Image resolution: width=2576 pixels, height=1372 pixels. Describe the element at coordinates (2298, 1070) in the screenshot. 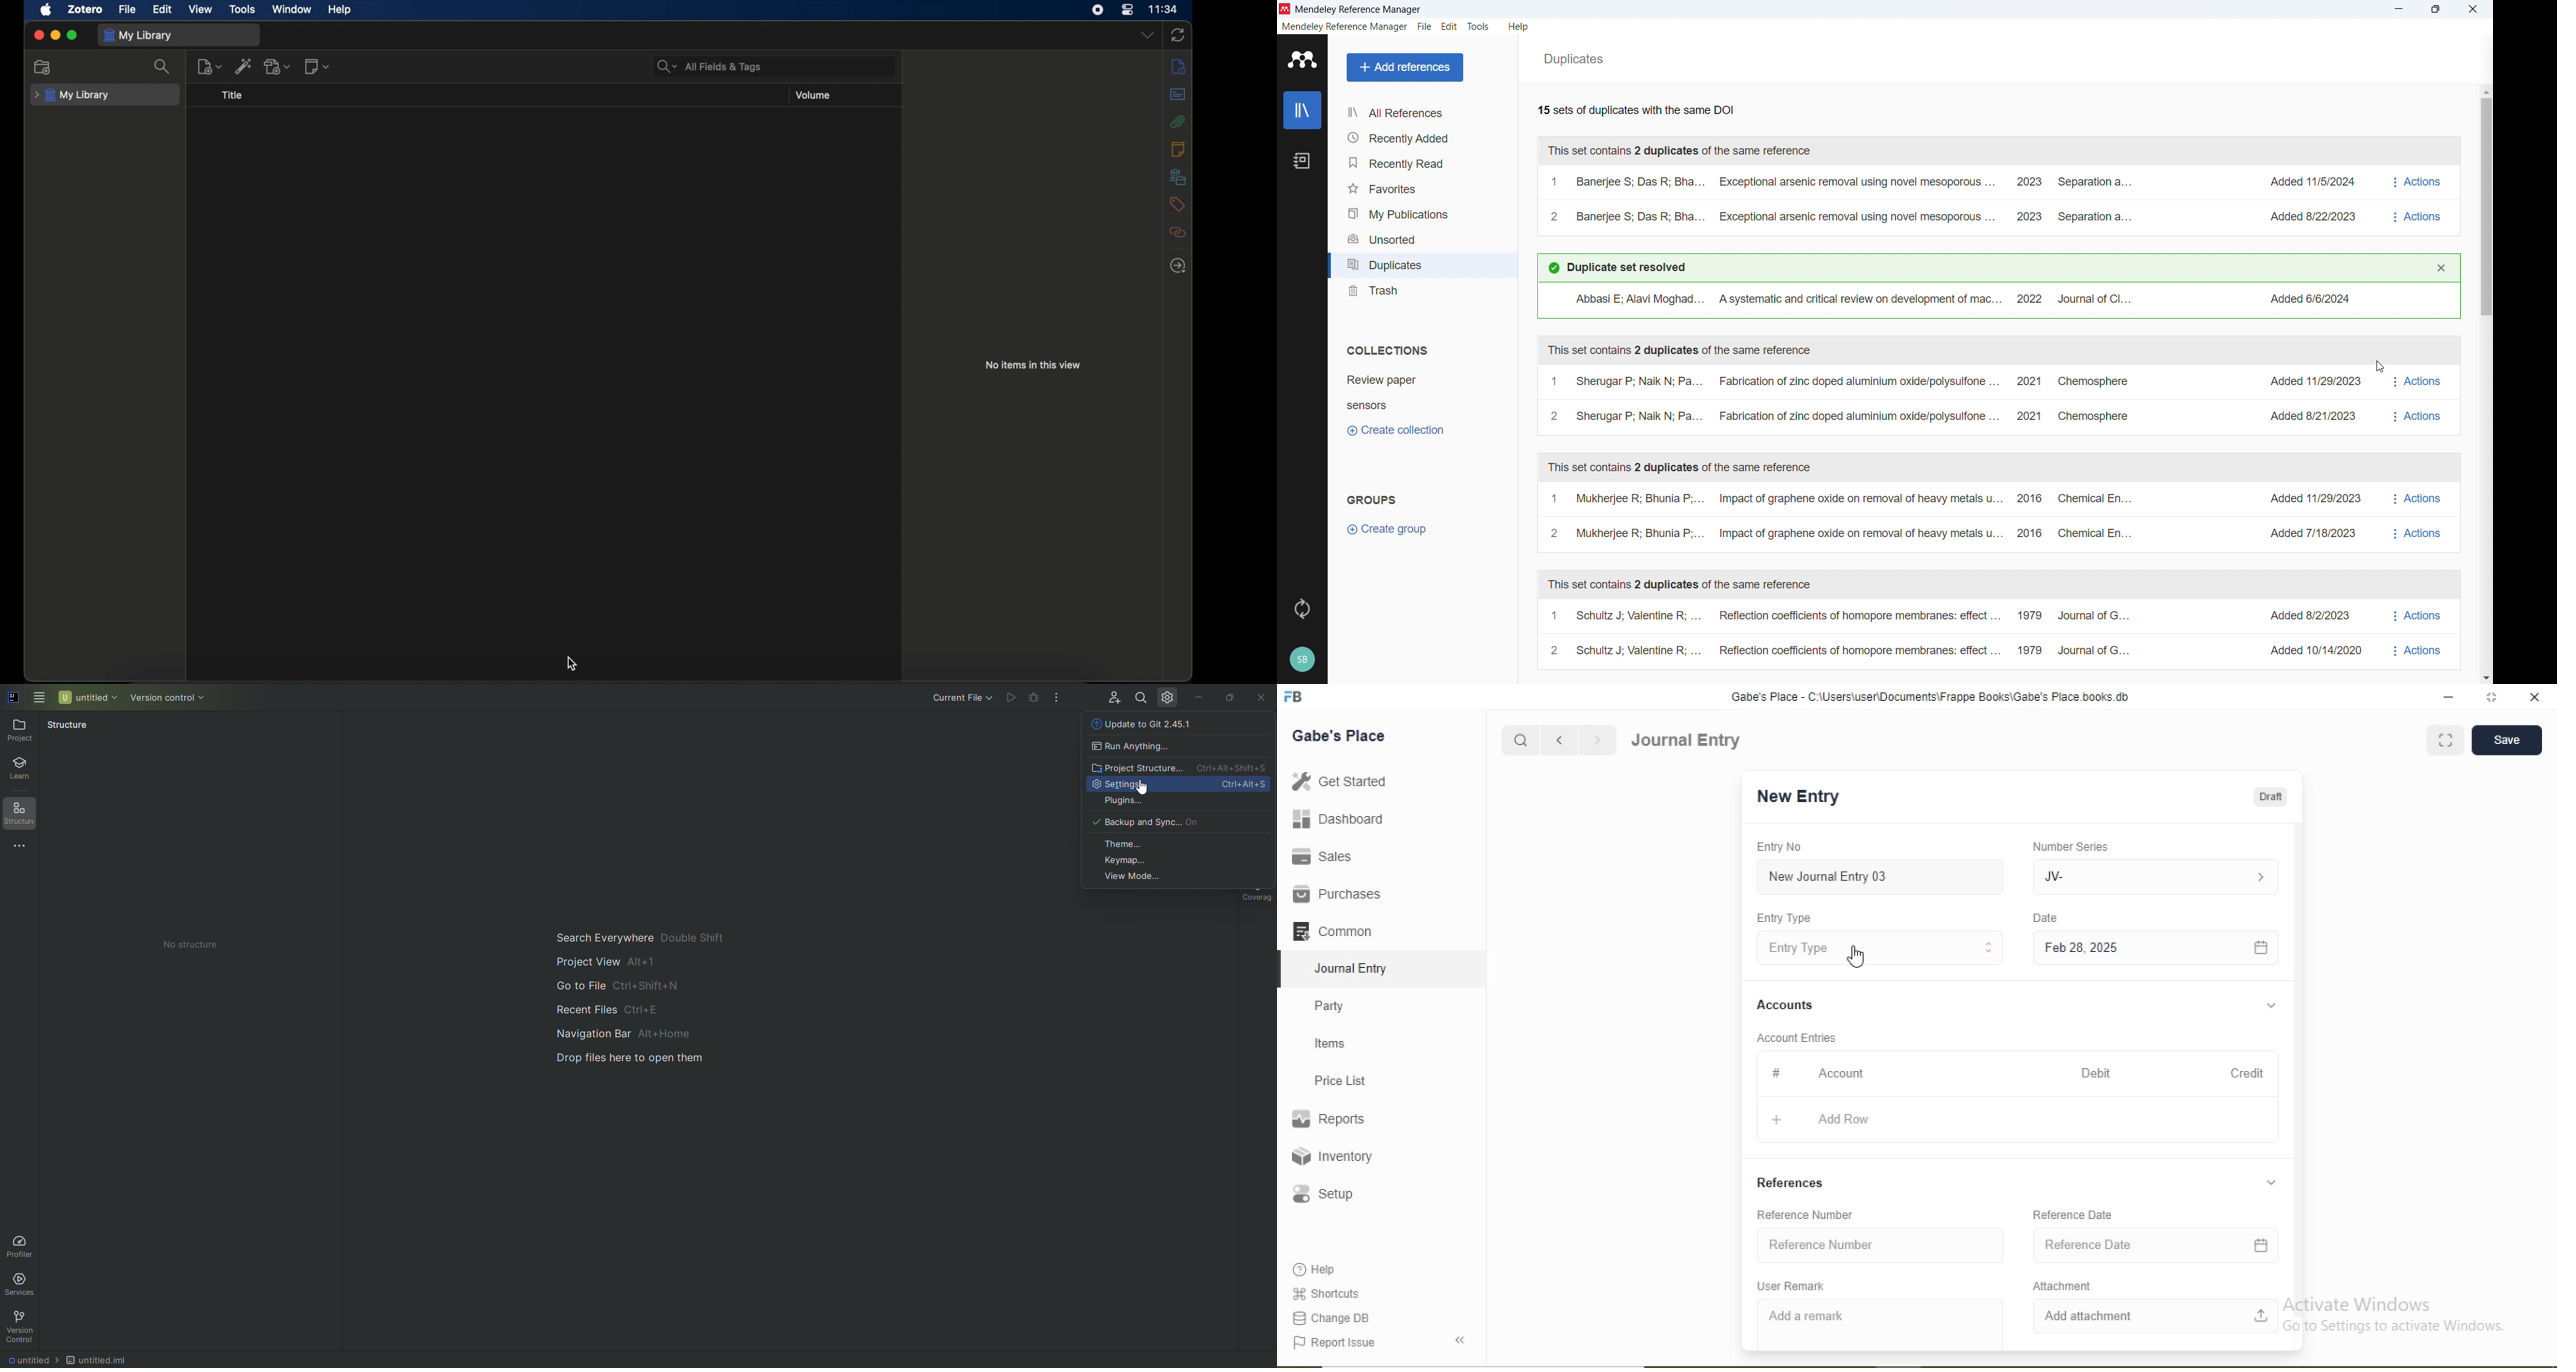

I see `Scroll bar` at that location.